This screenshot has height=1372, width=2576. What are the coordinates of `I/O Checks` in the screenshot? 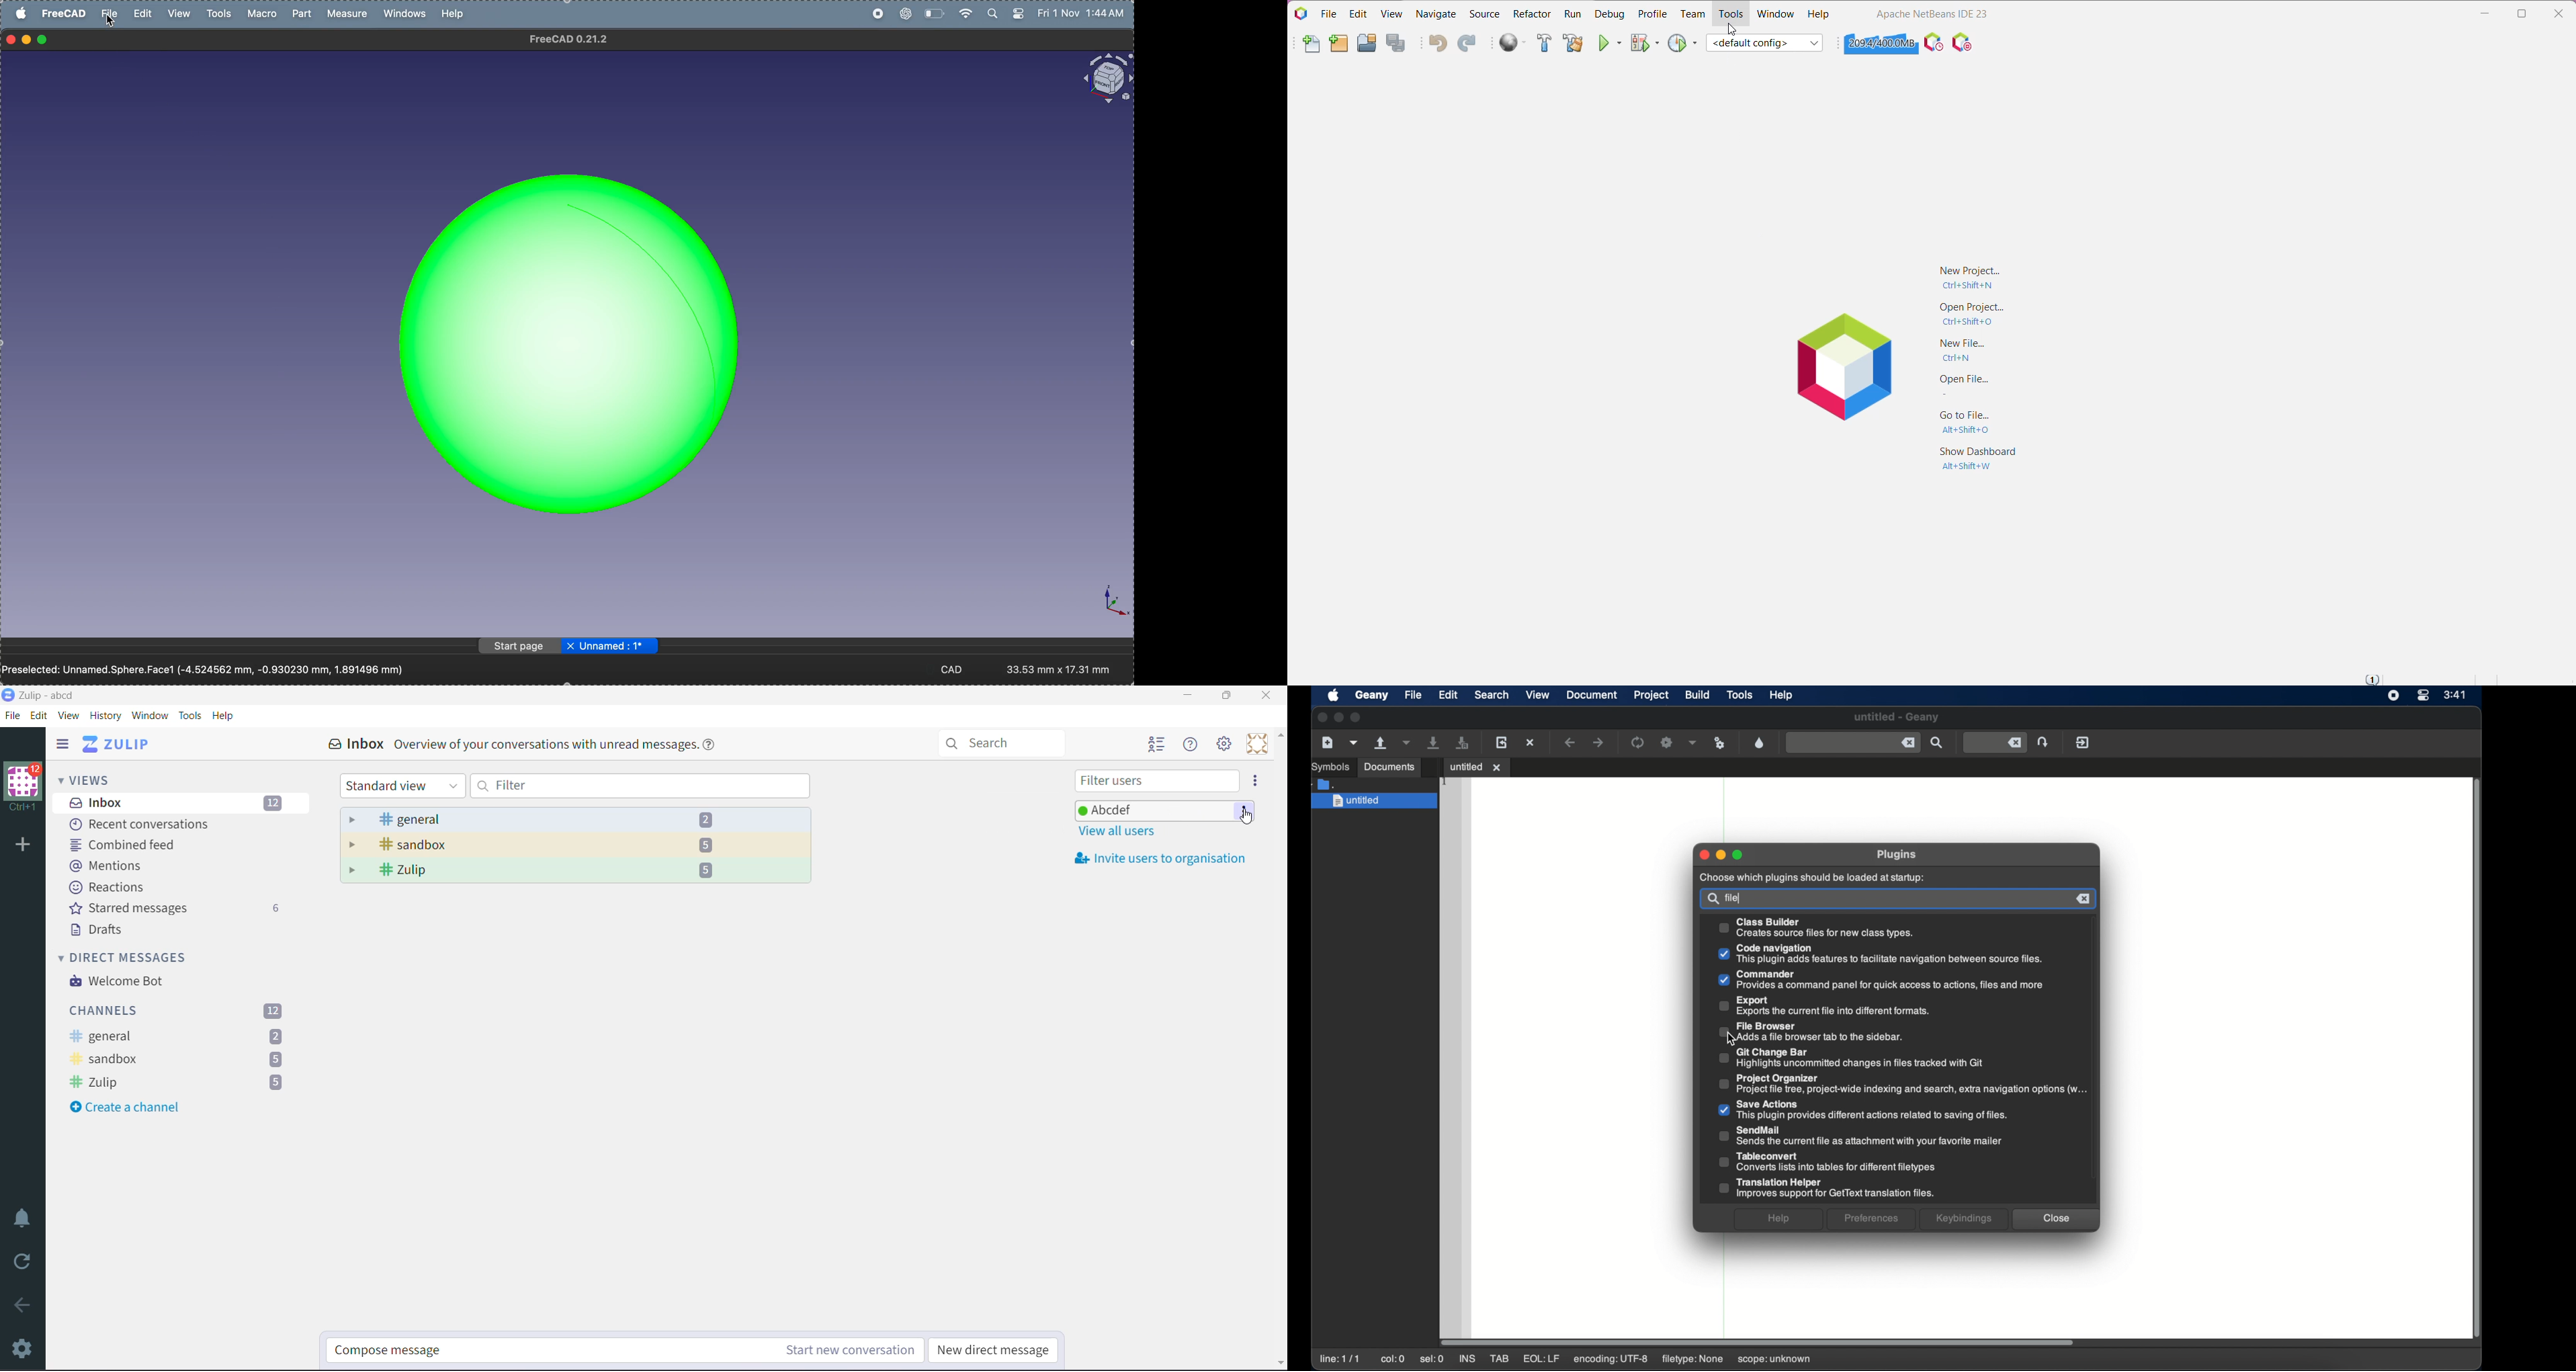 It's located at (1964, 42).